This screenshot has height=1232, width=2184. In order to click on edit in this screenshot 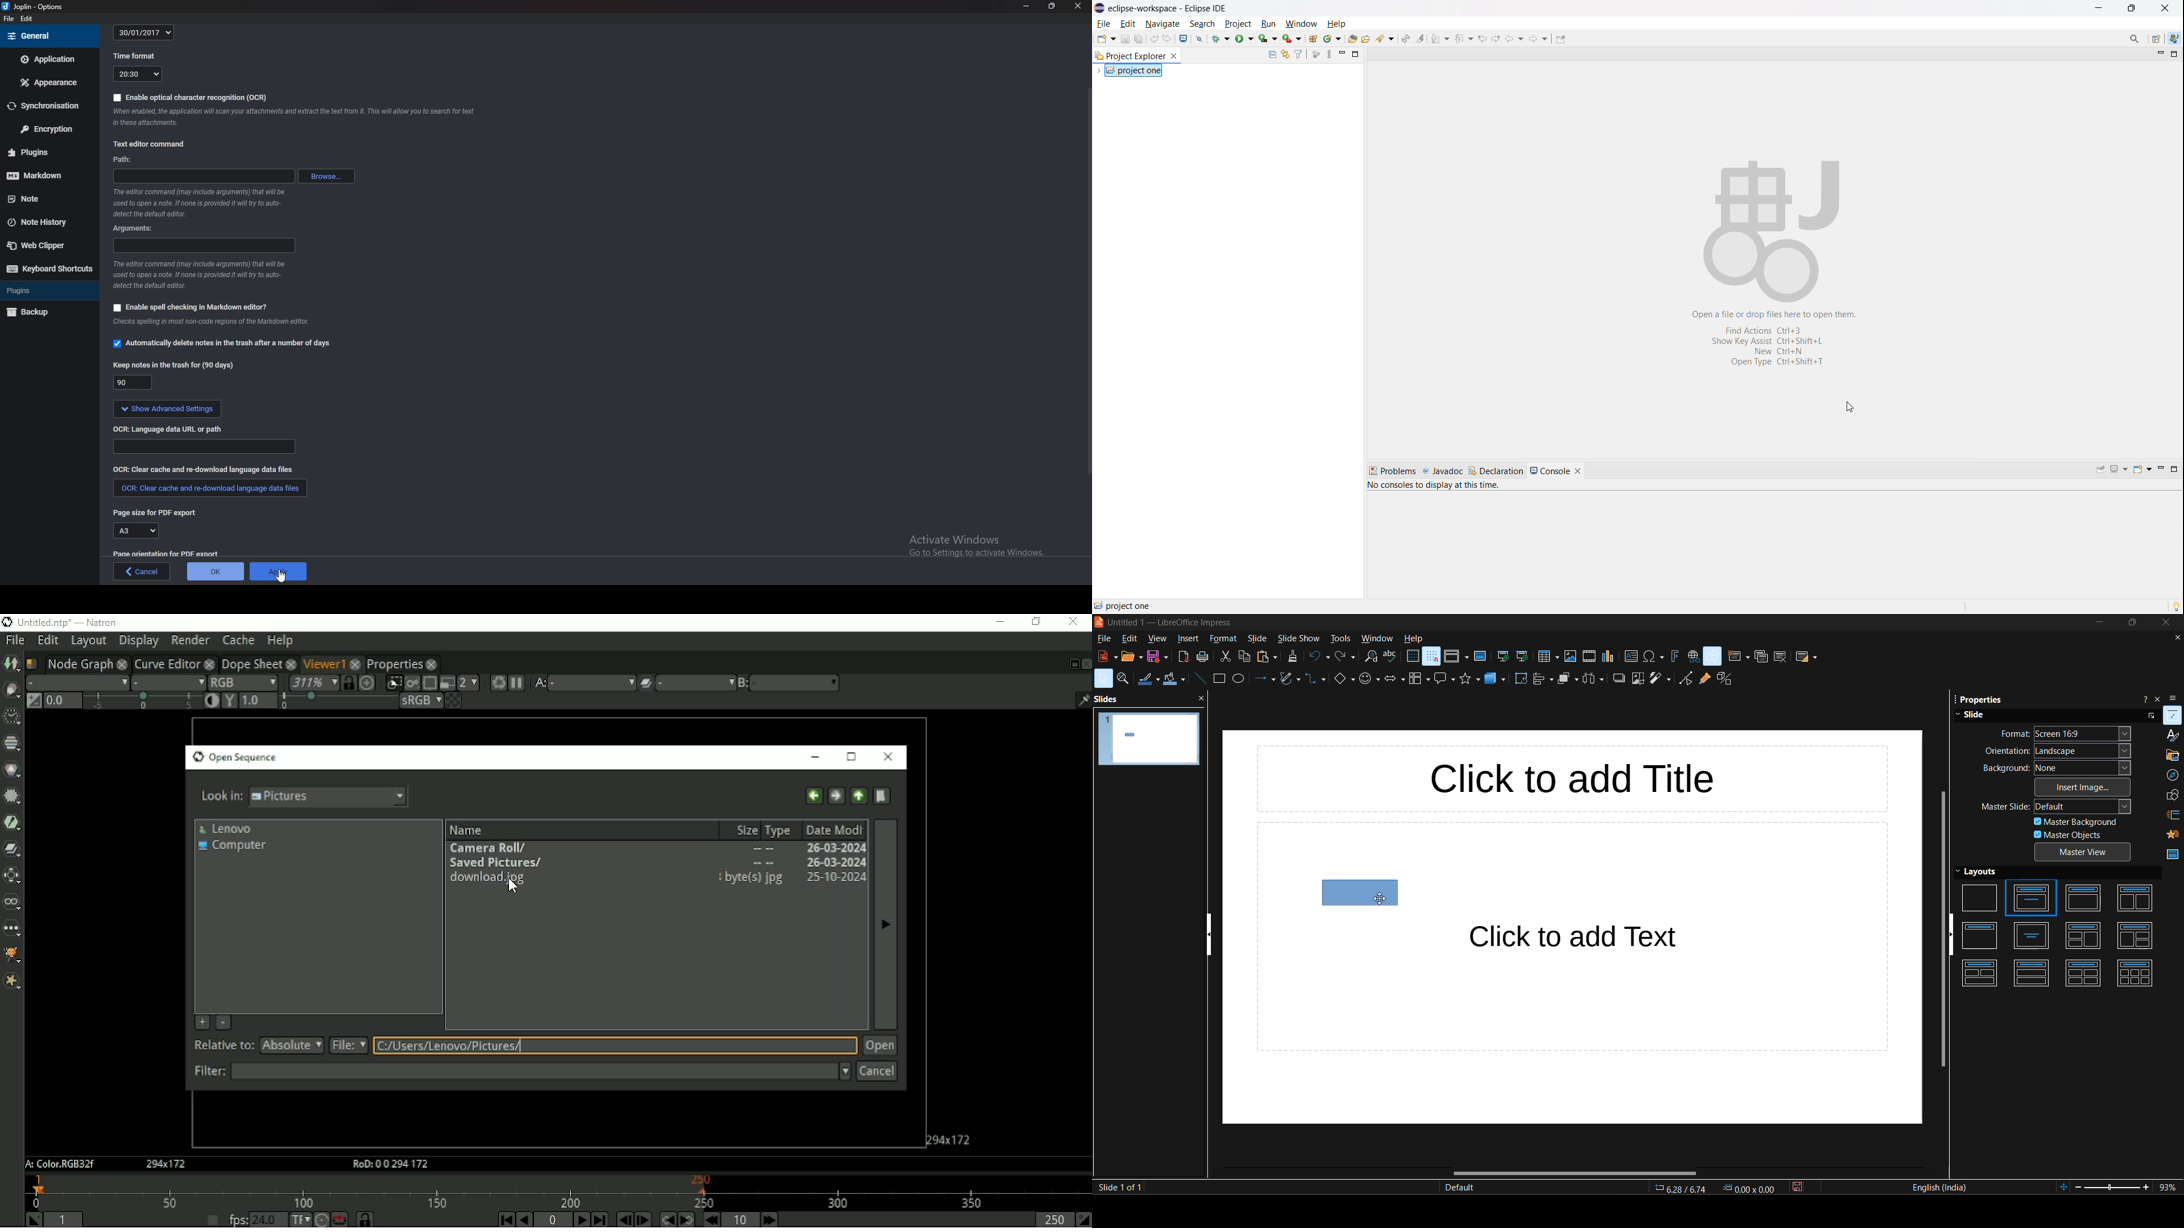, I will do `click(1130, 640)`.